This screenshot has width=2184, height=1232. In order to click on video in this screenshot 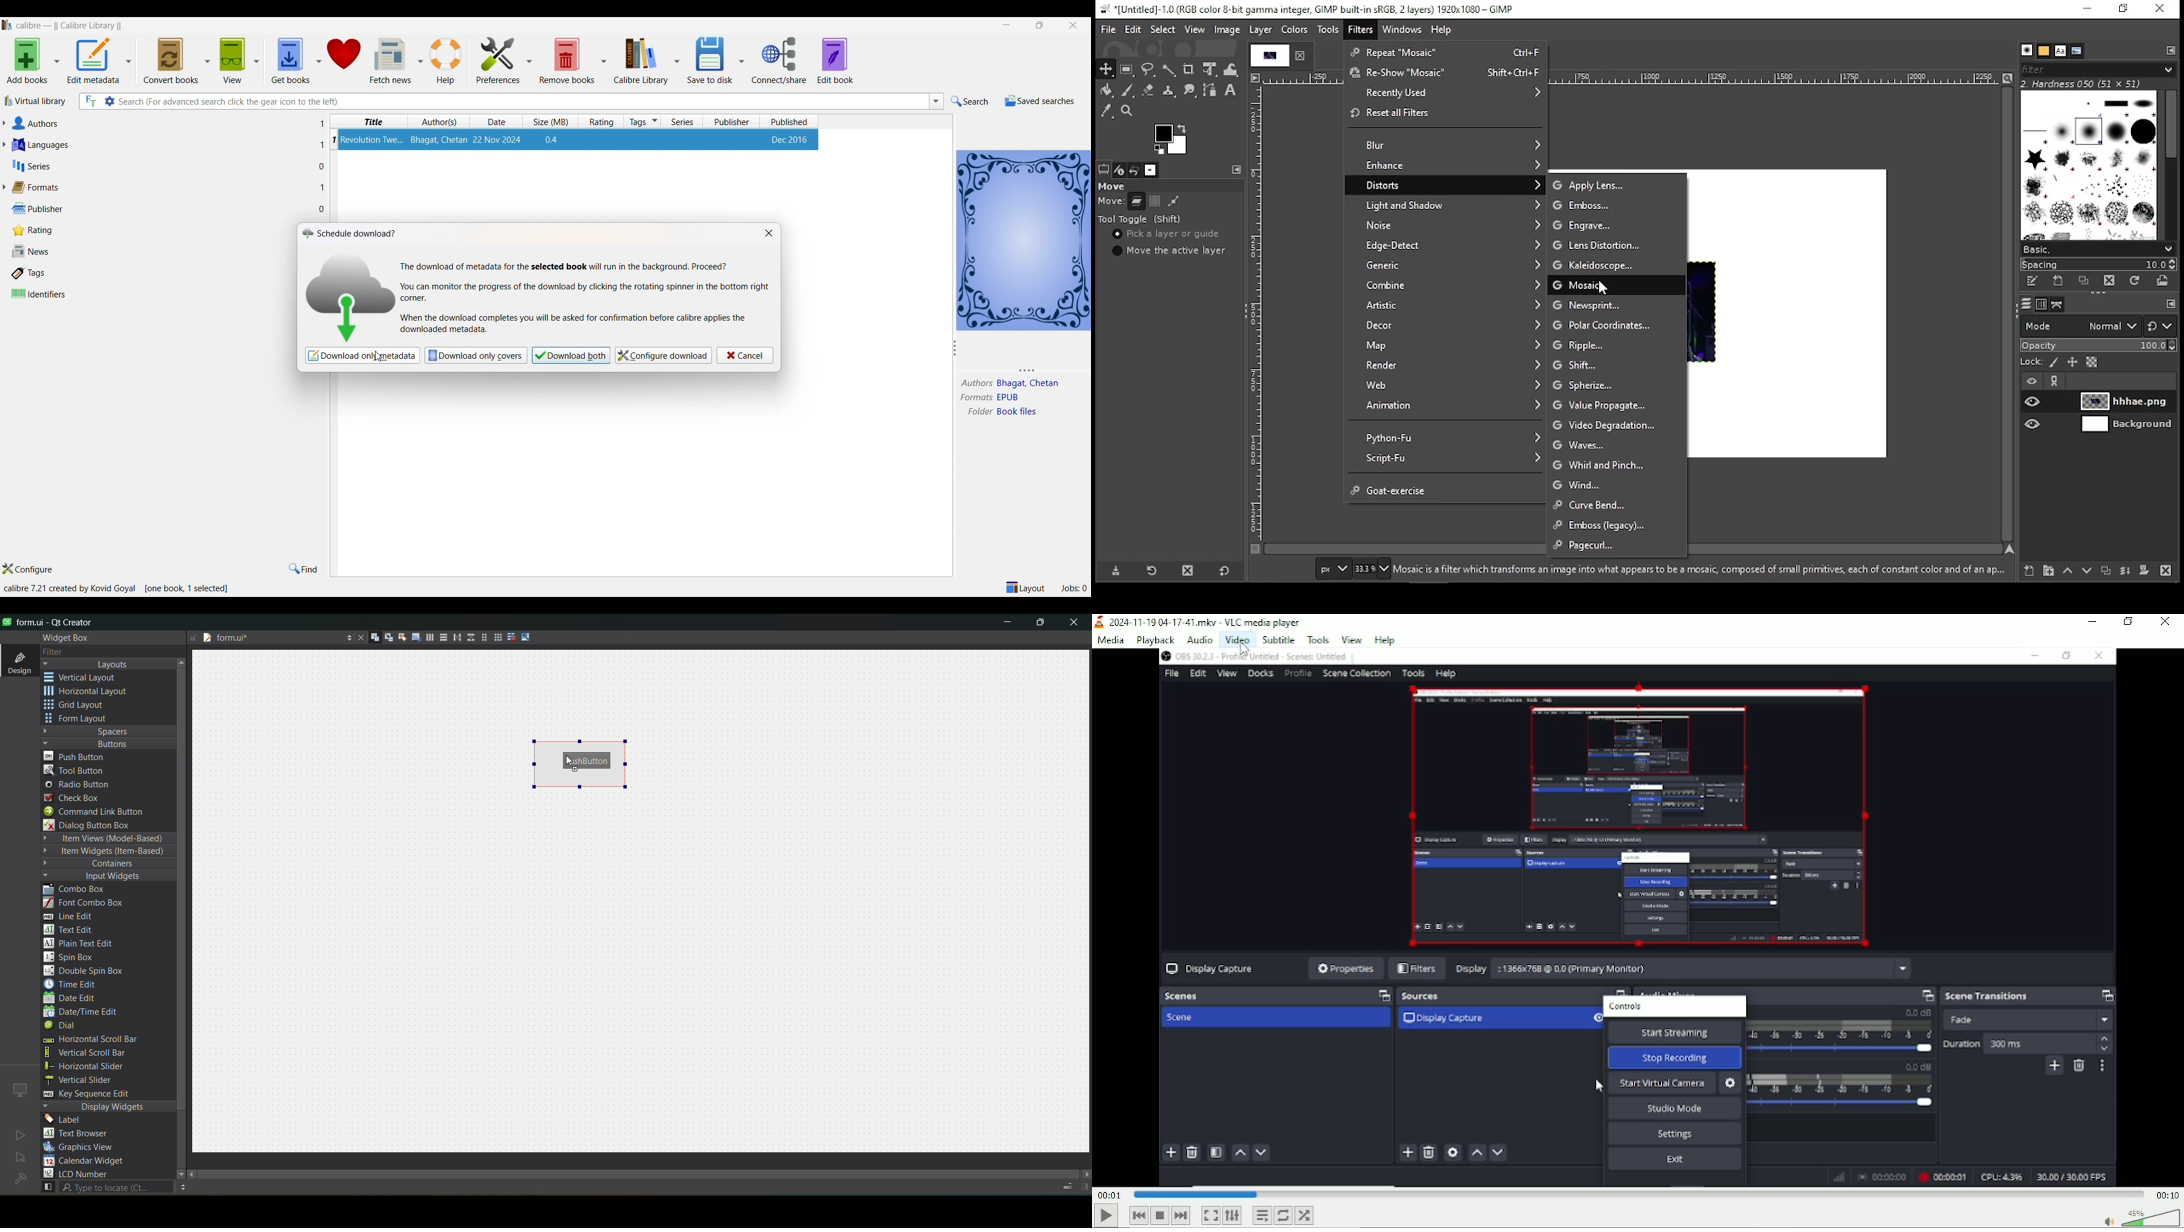, I will do `click(1235, 639)`.